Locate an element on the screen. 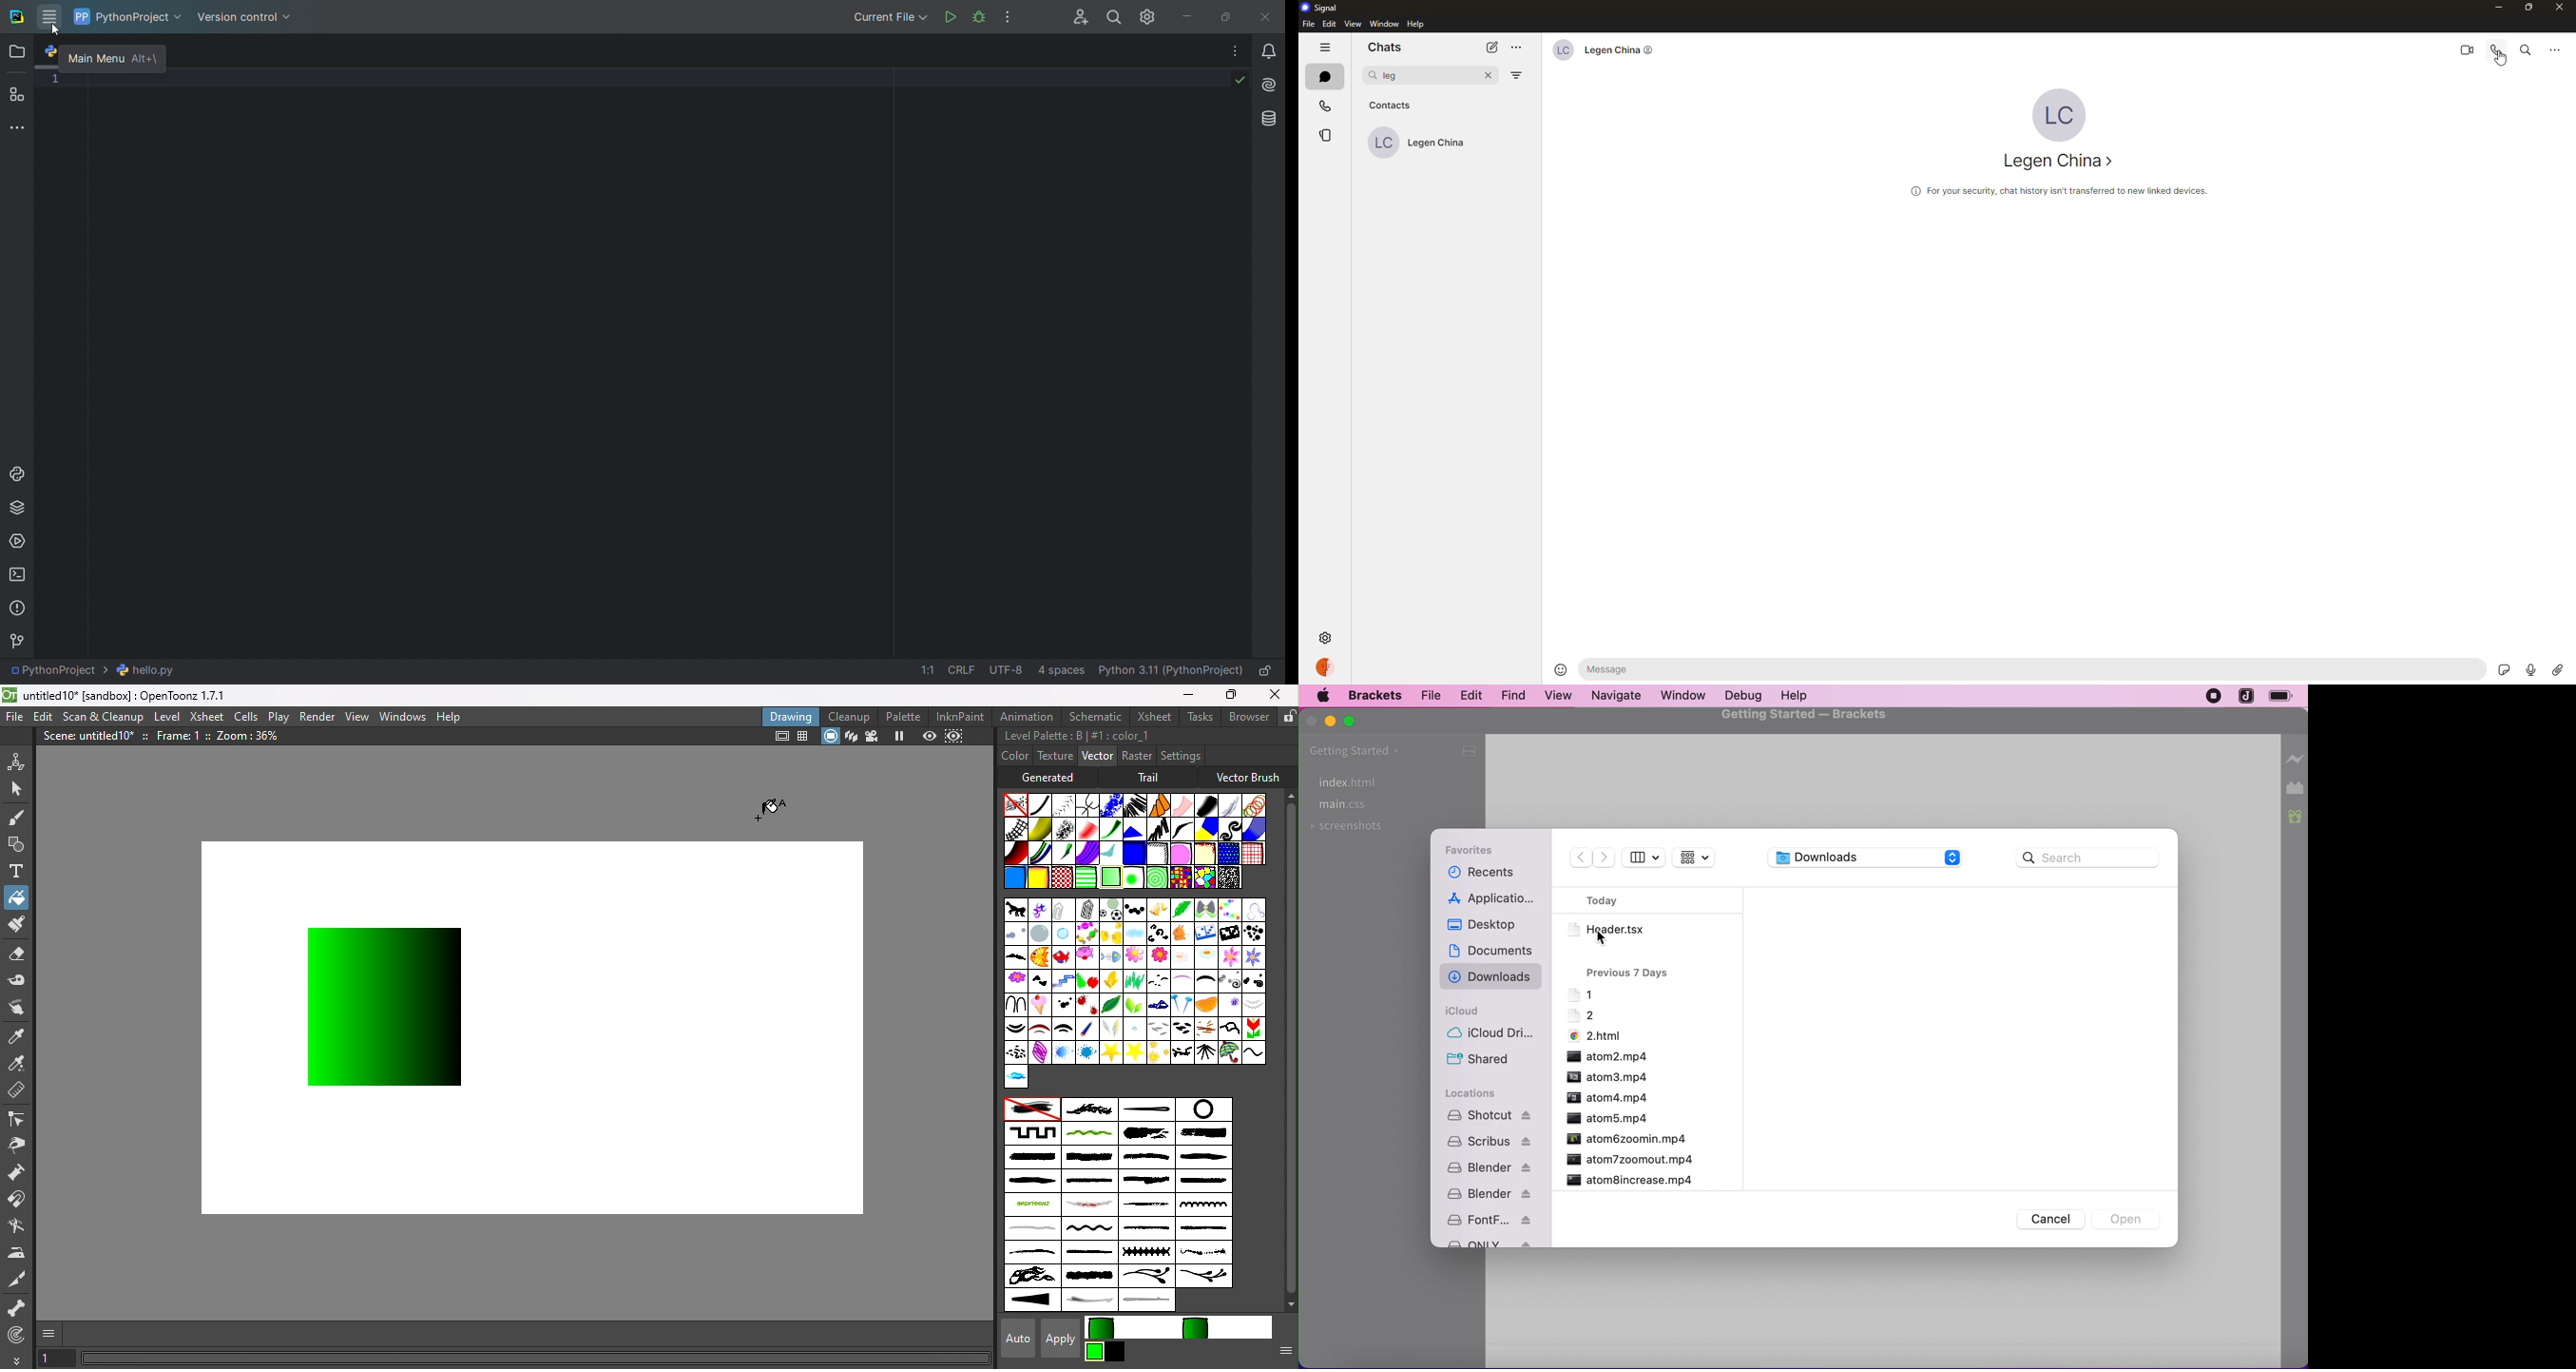 The width and height of the screenshot is (2576, 1372). ai assistant is located at coordinates (1267, 81).